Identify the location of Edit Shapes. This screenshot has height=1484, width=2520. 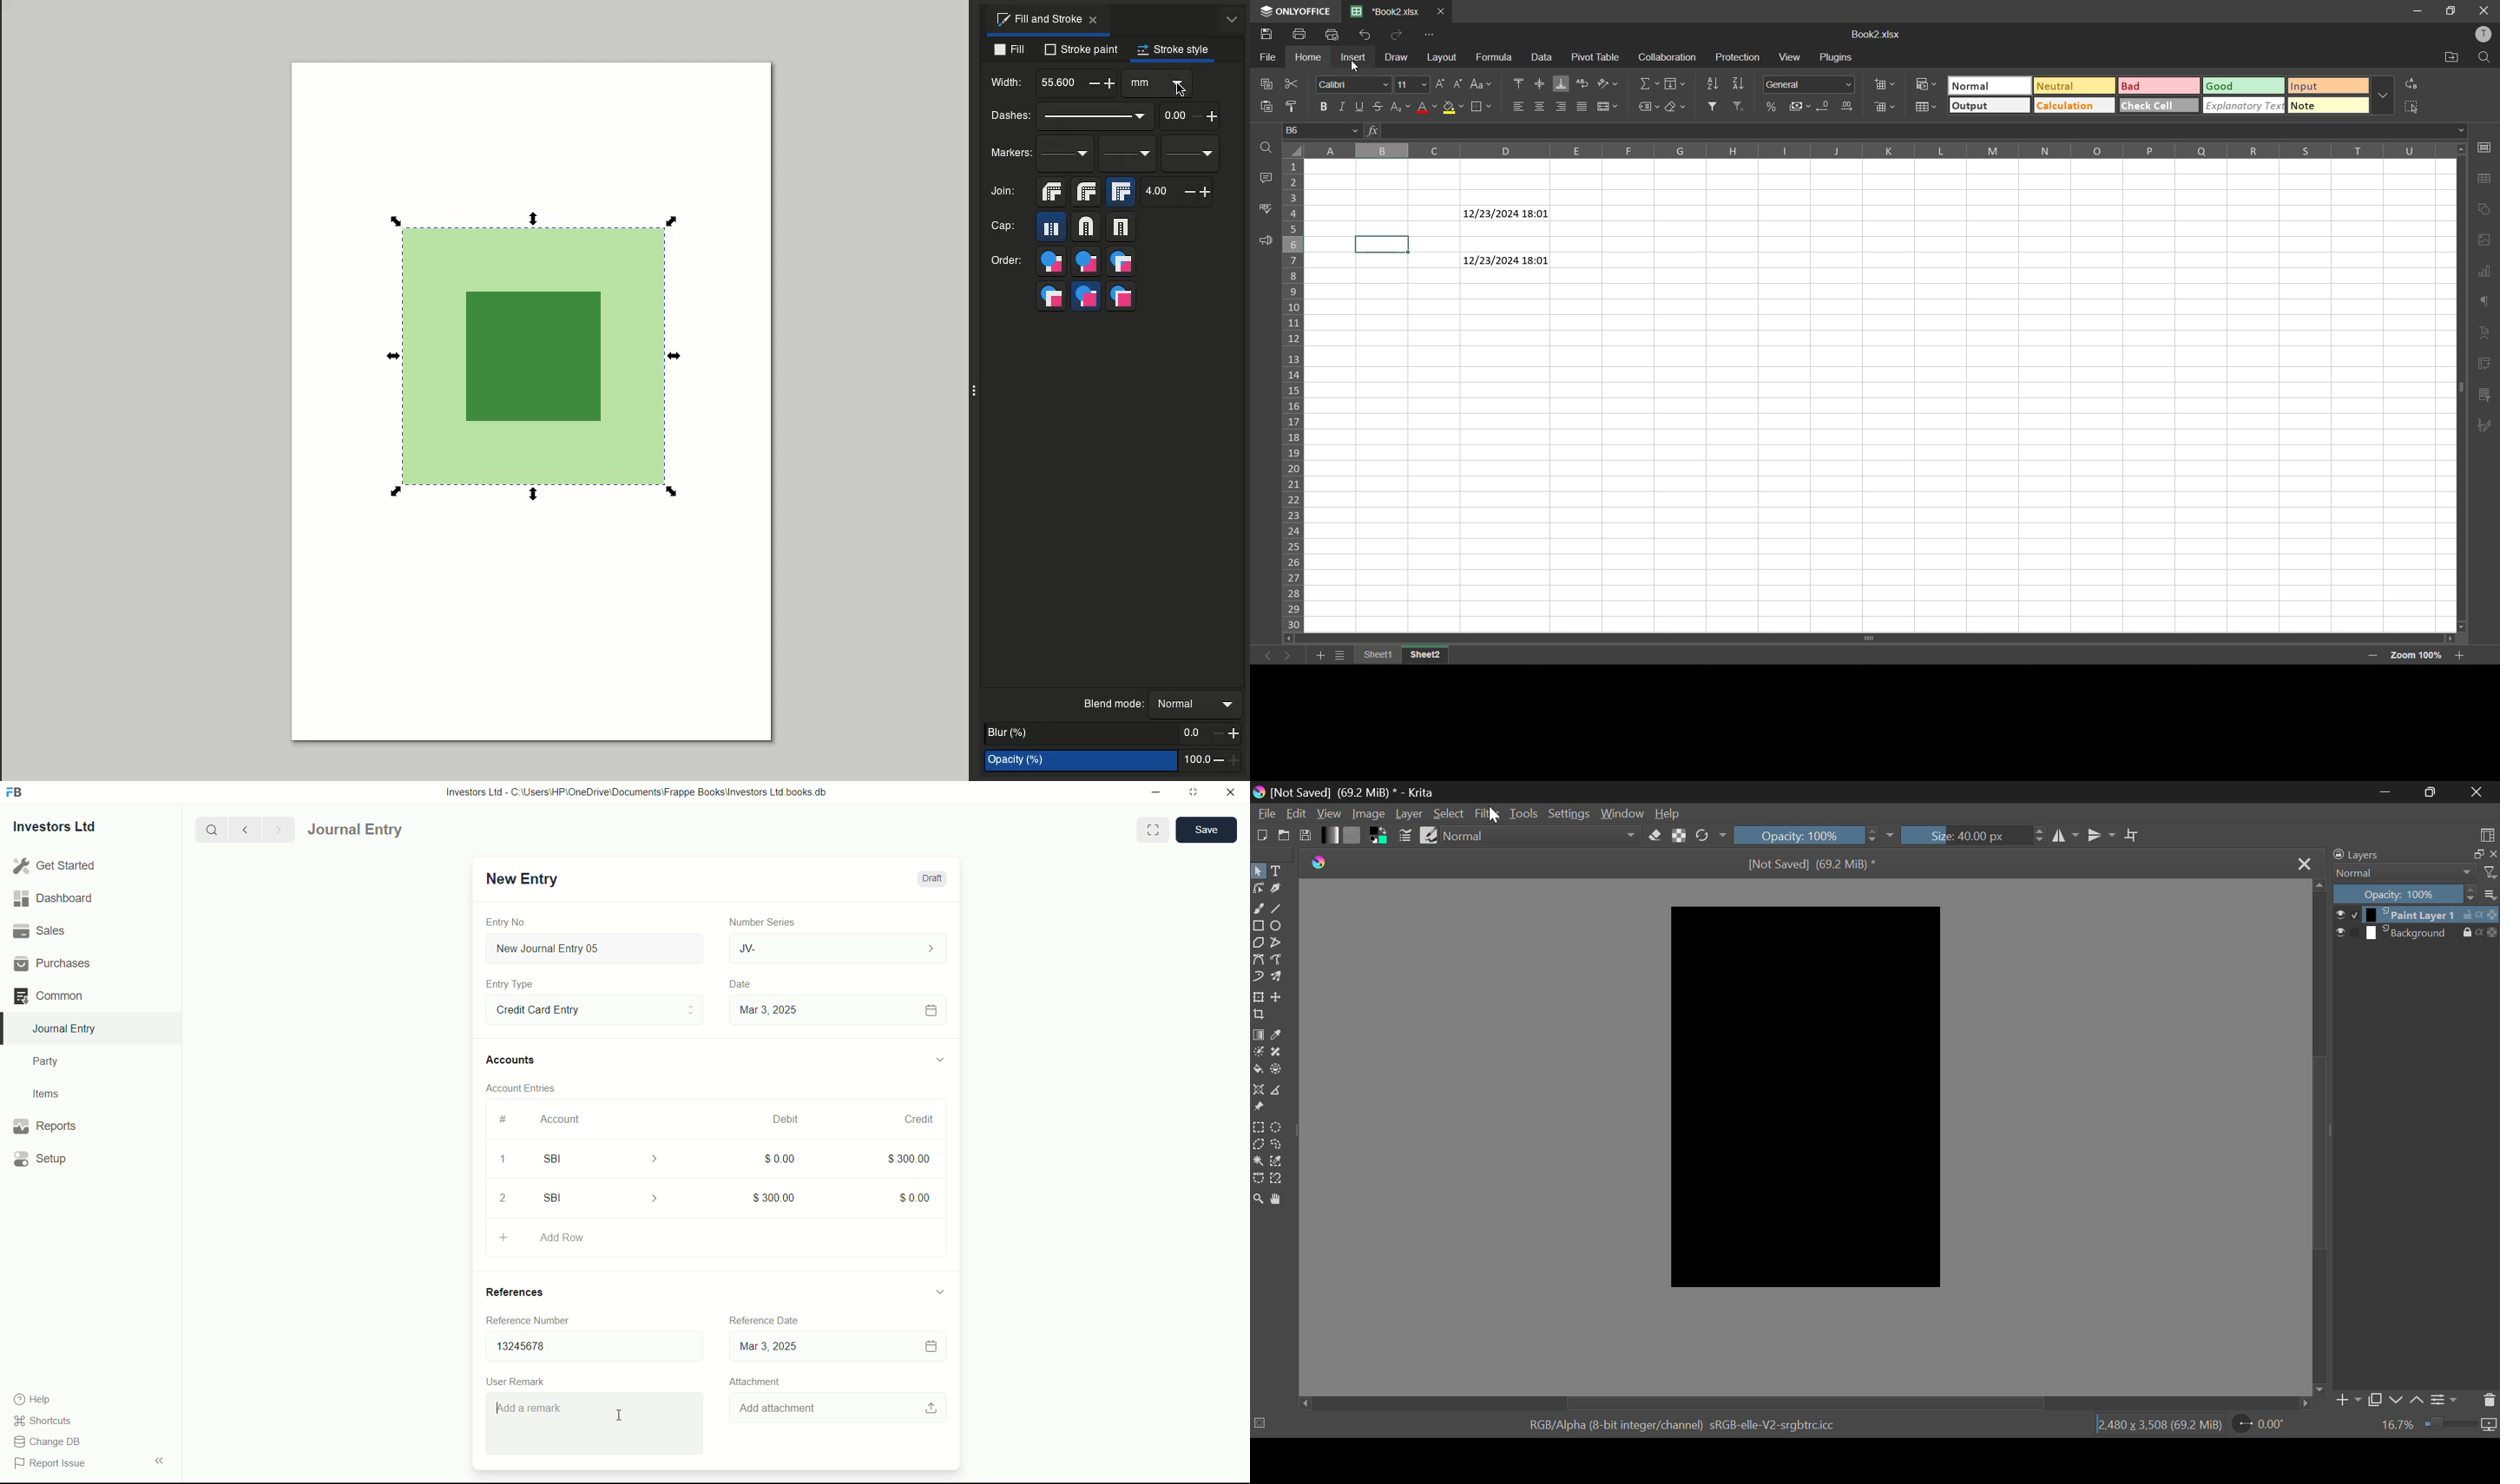
(1258, 891).